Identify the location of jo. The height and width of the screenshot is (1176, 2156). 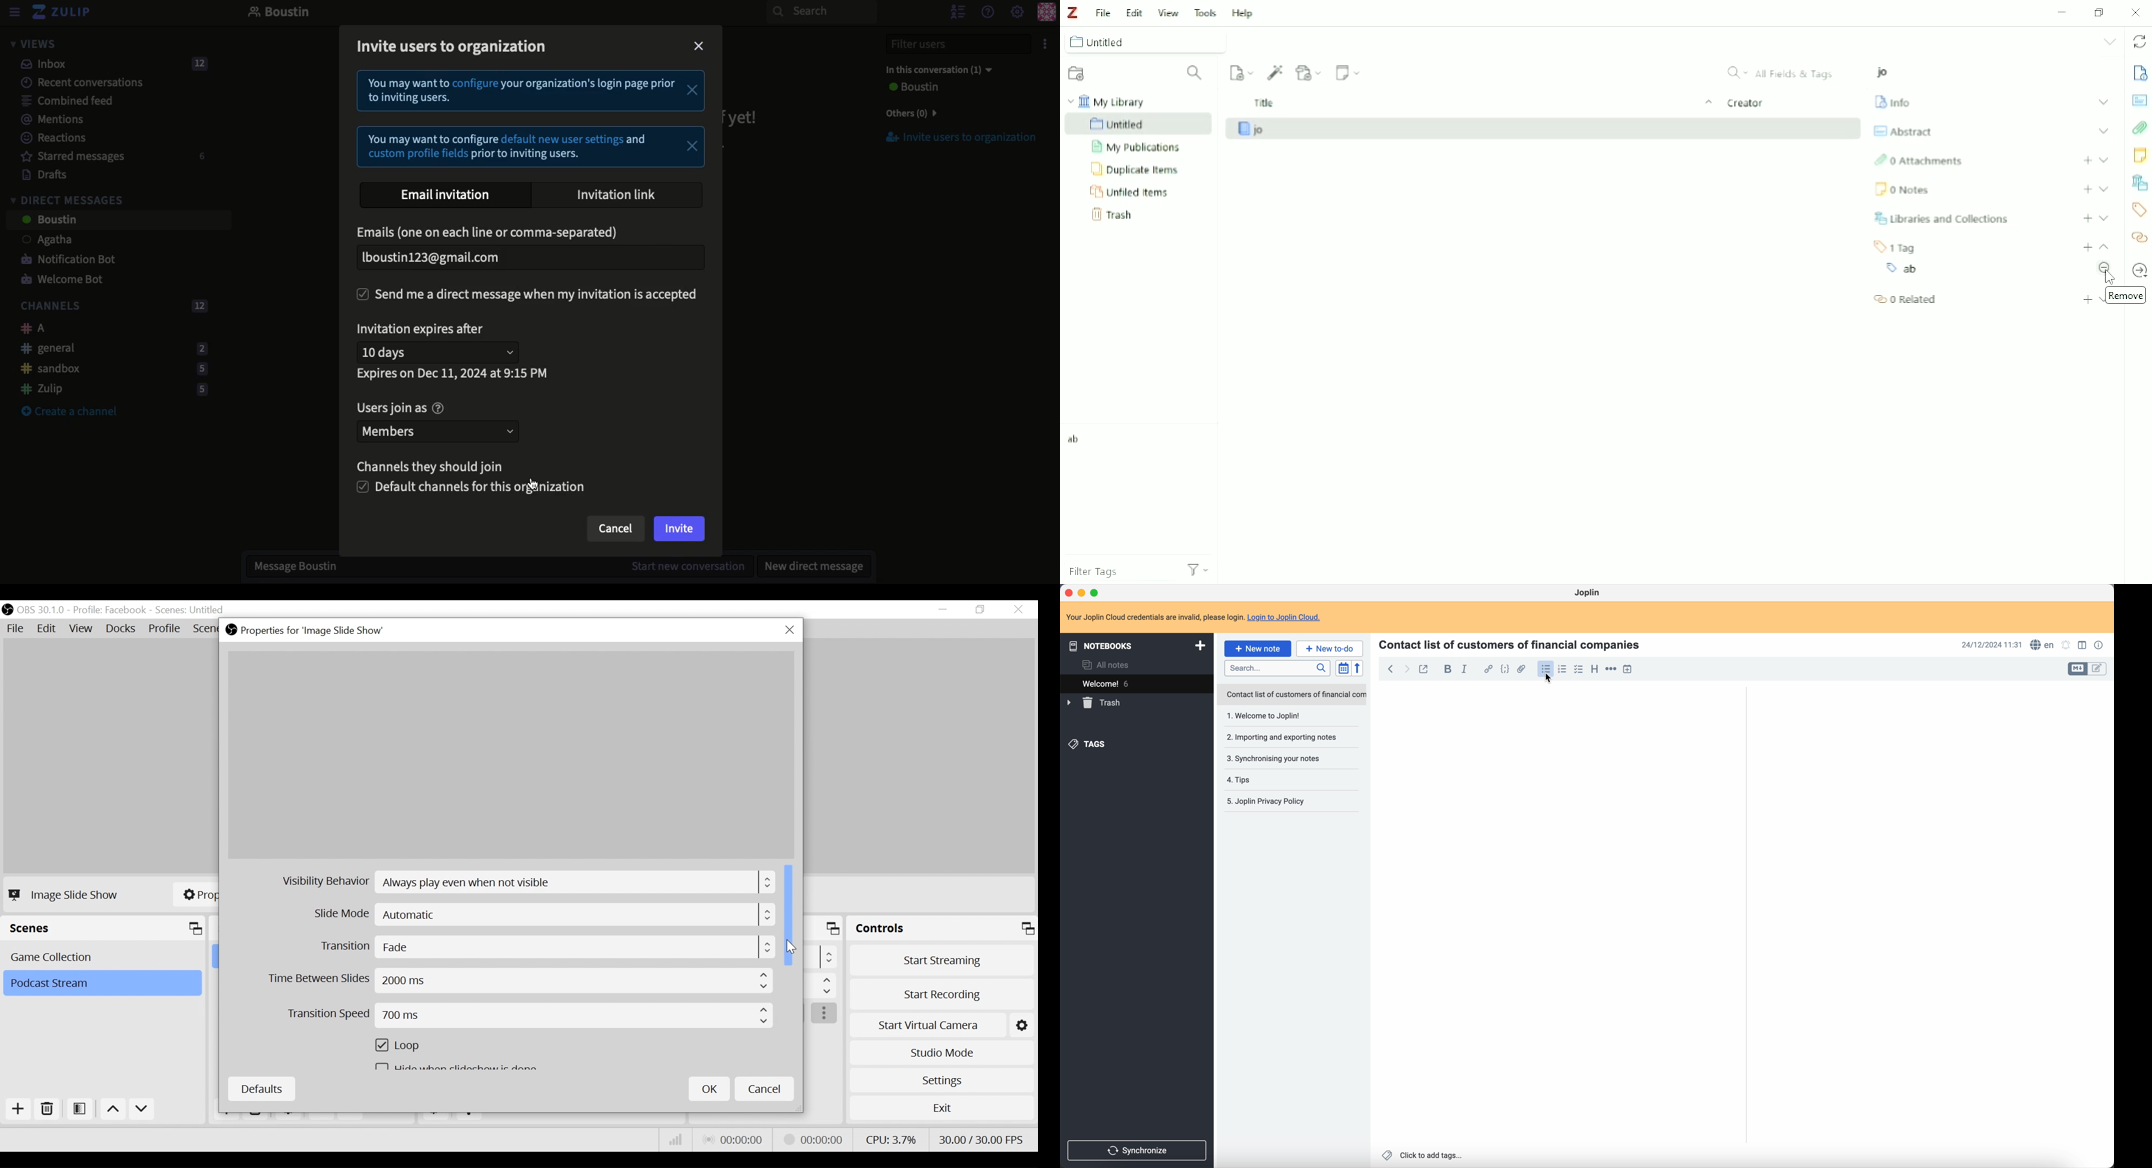
(1884, 72).